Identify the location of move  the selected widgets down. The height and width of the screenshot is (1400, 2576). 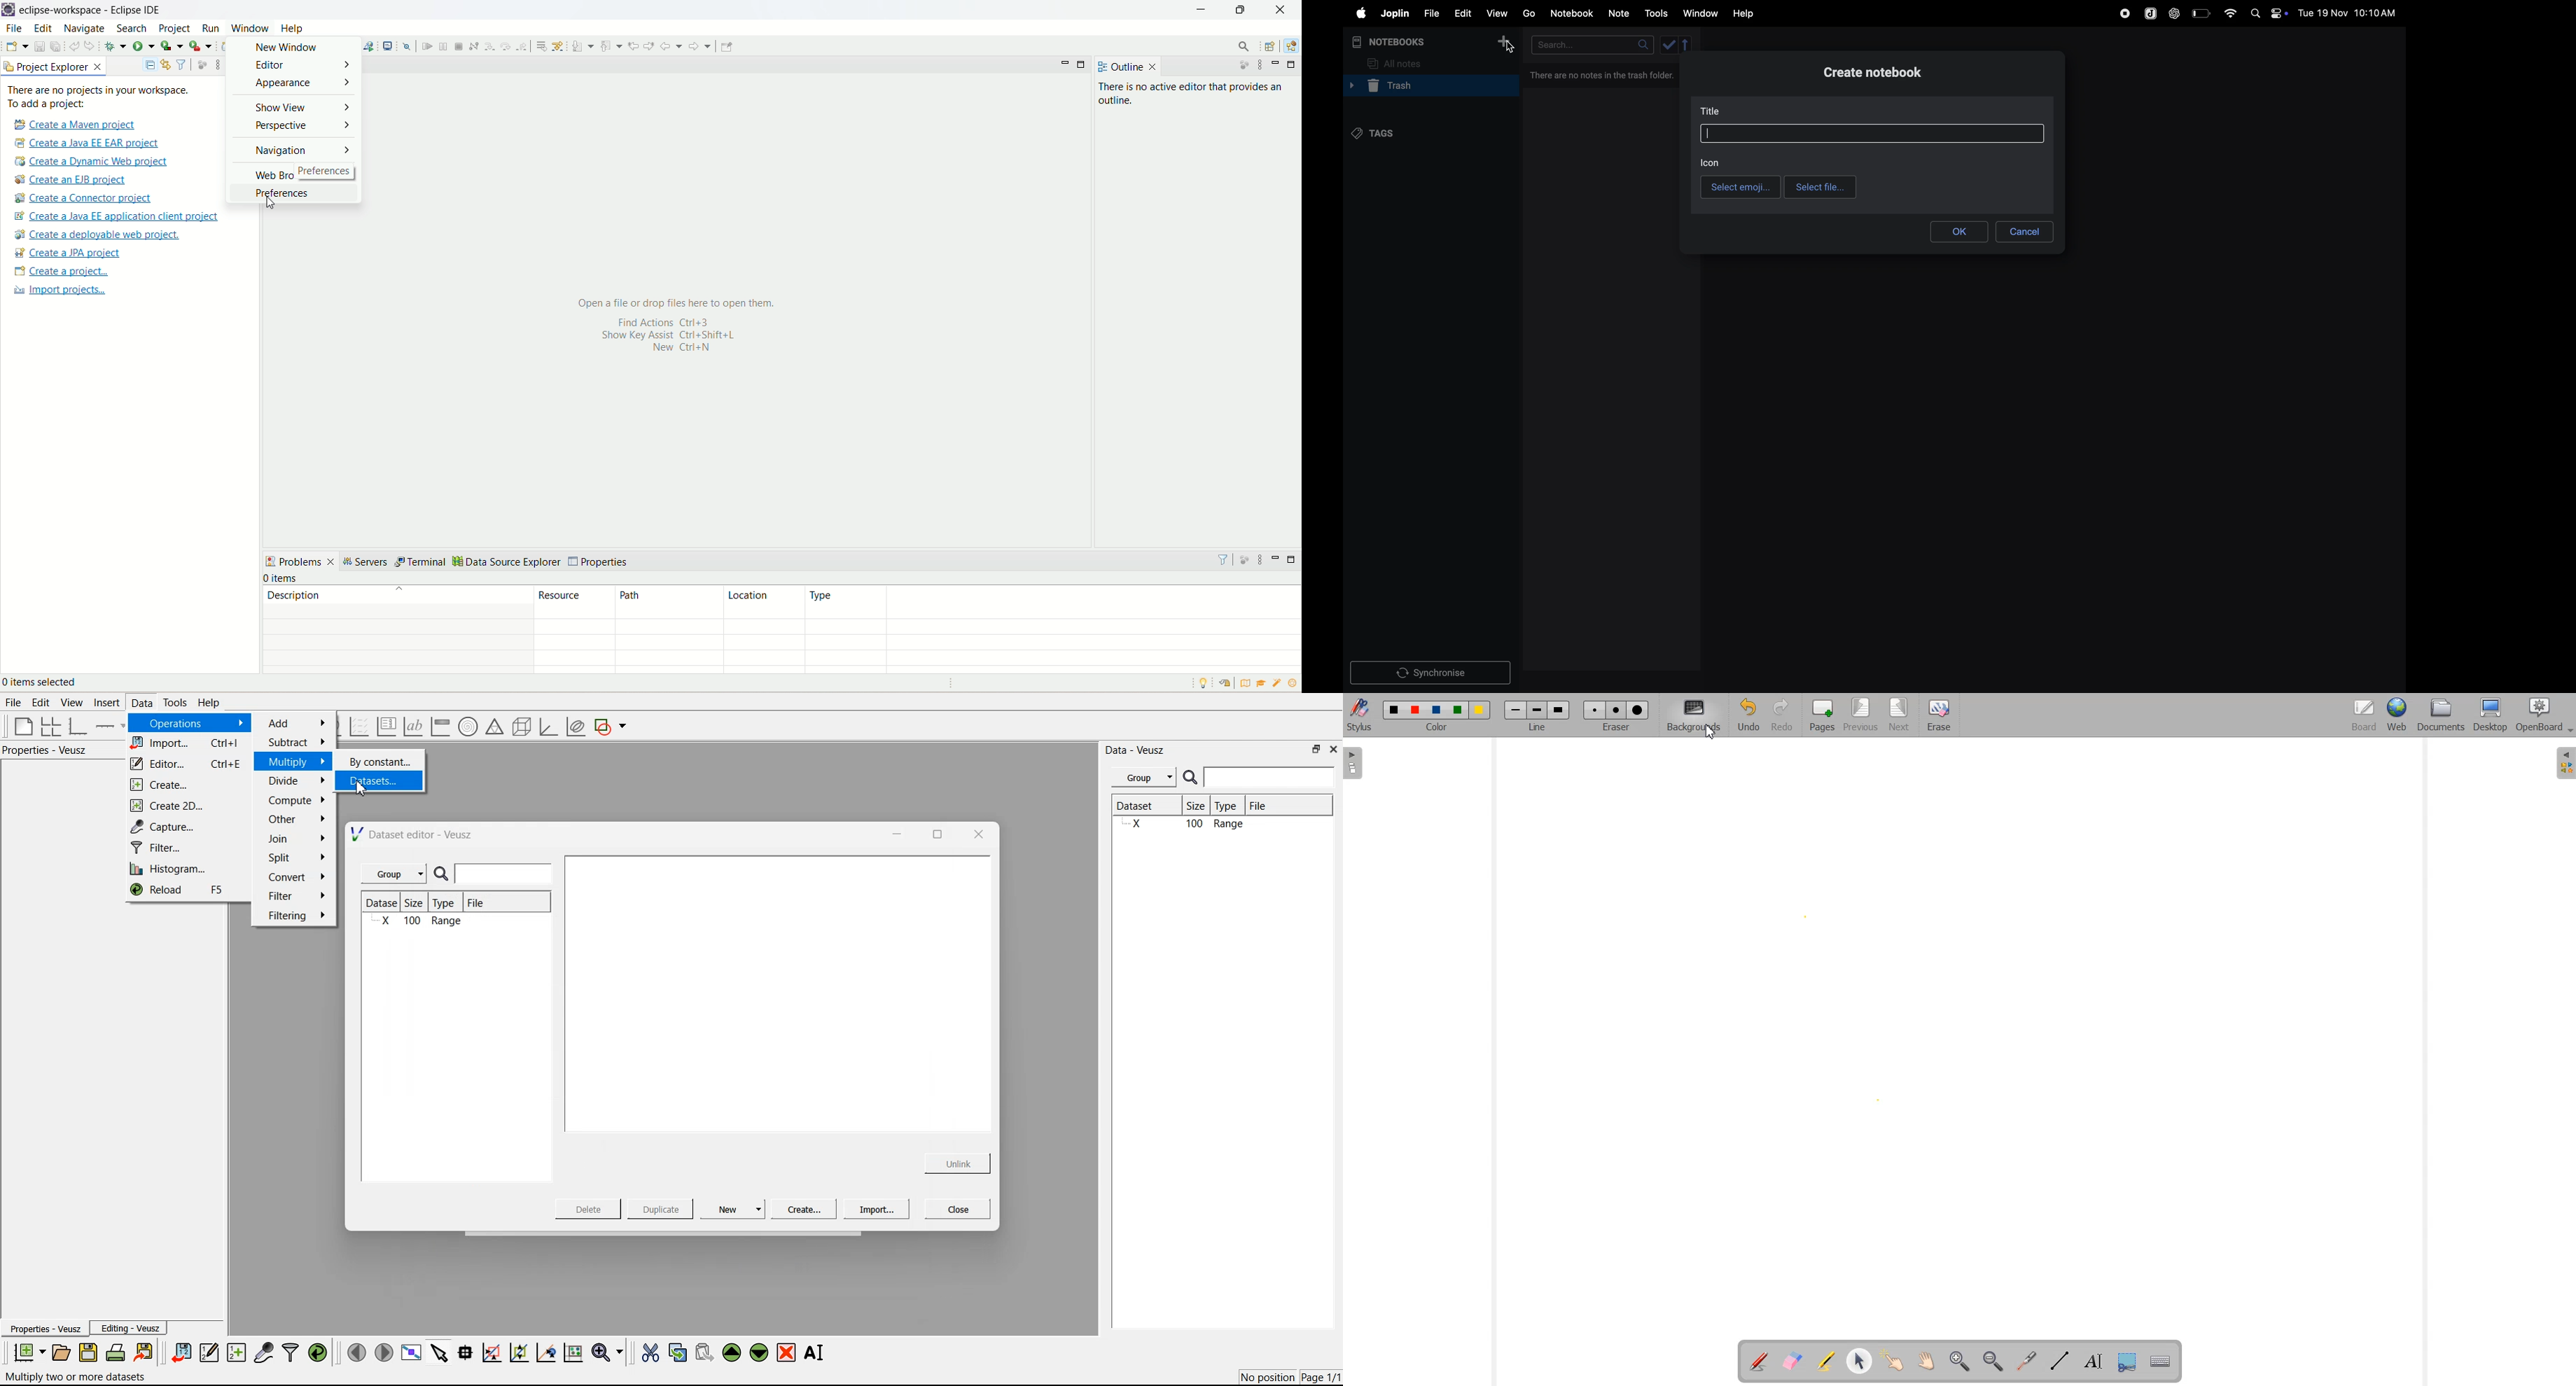
(759, 1352).